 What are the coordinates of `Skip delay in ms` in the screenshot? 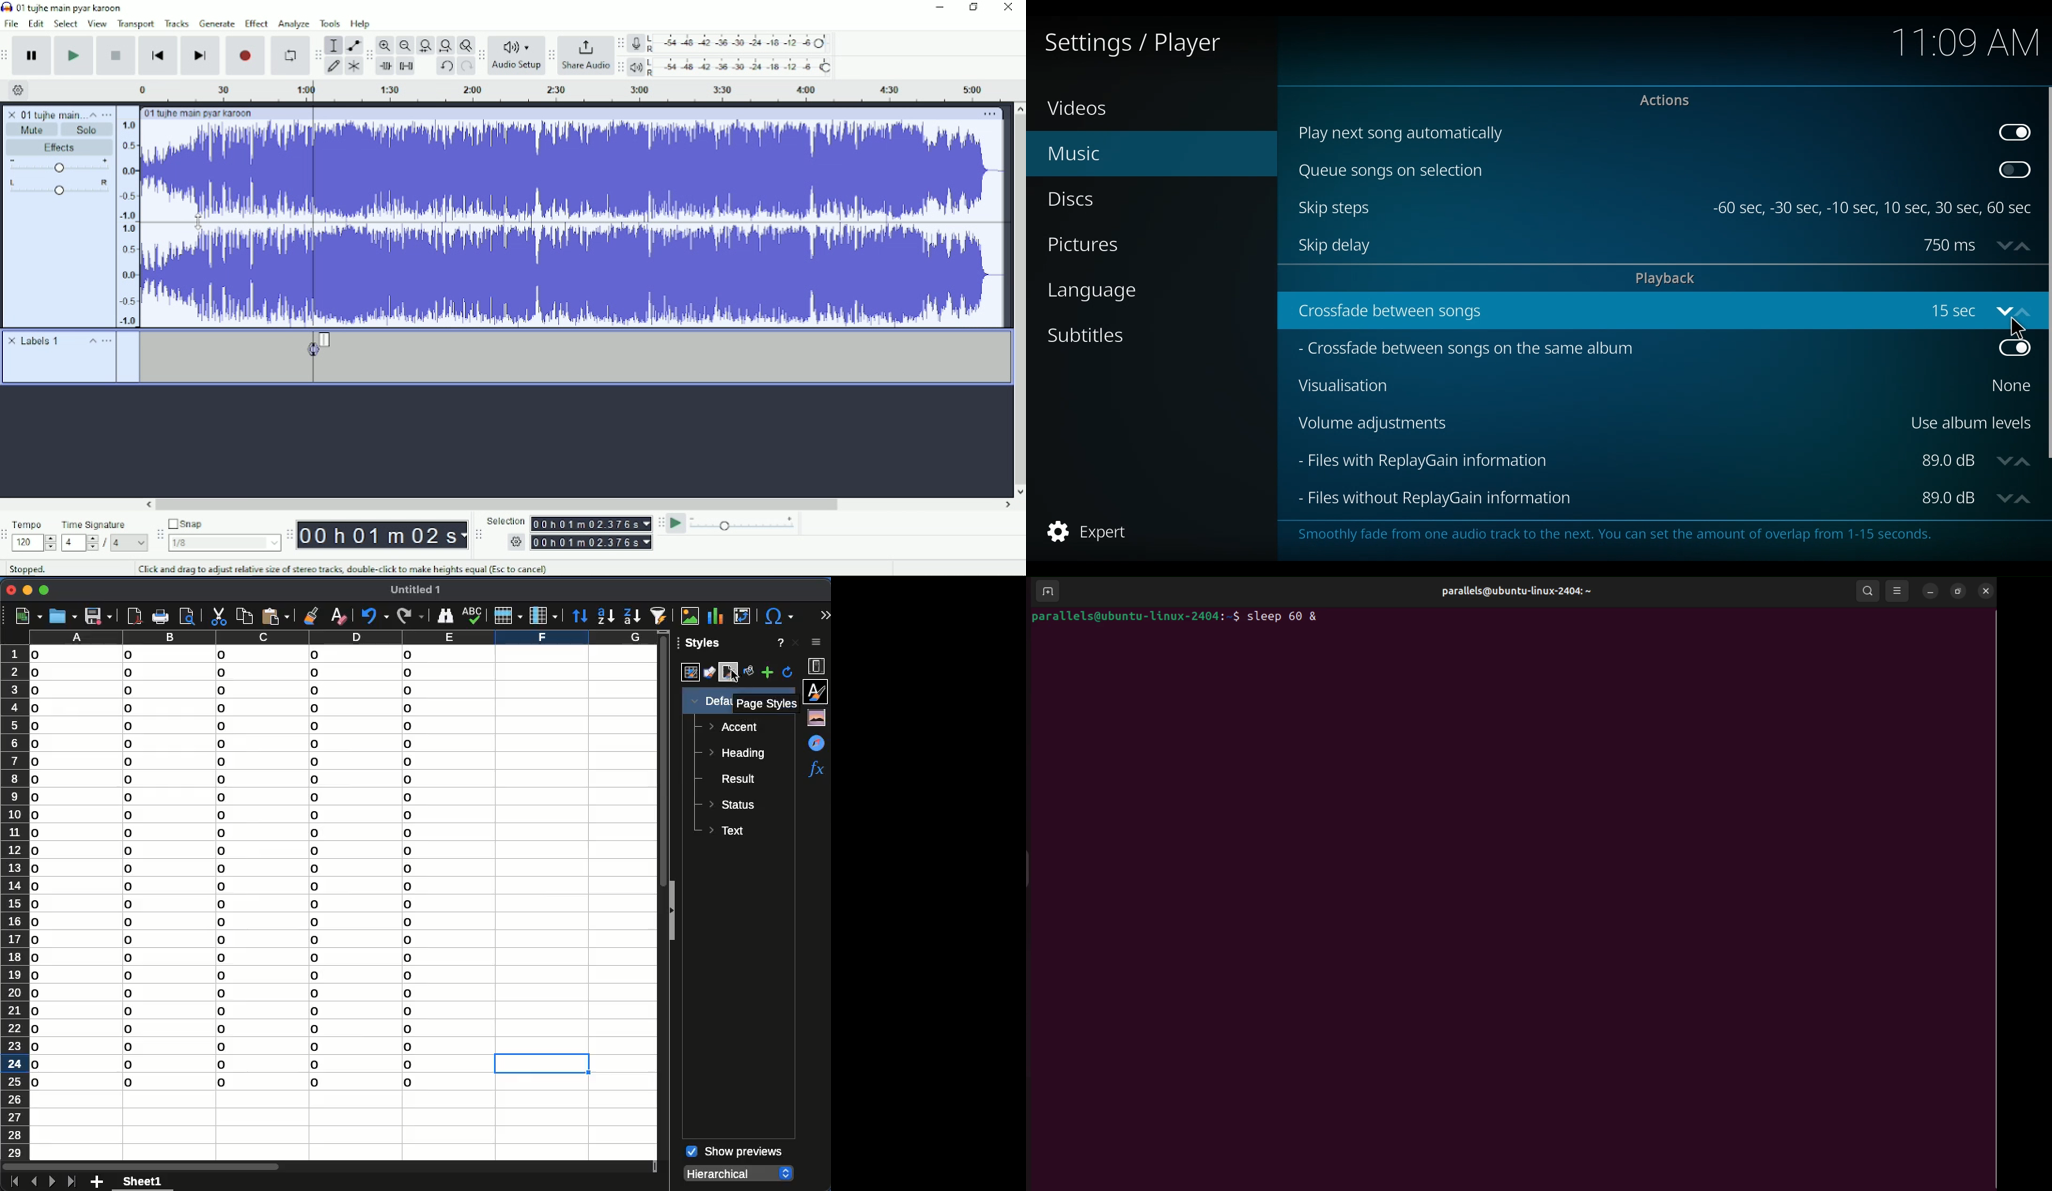 It's located at (1950, 245).